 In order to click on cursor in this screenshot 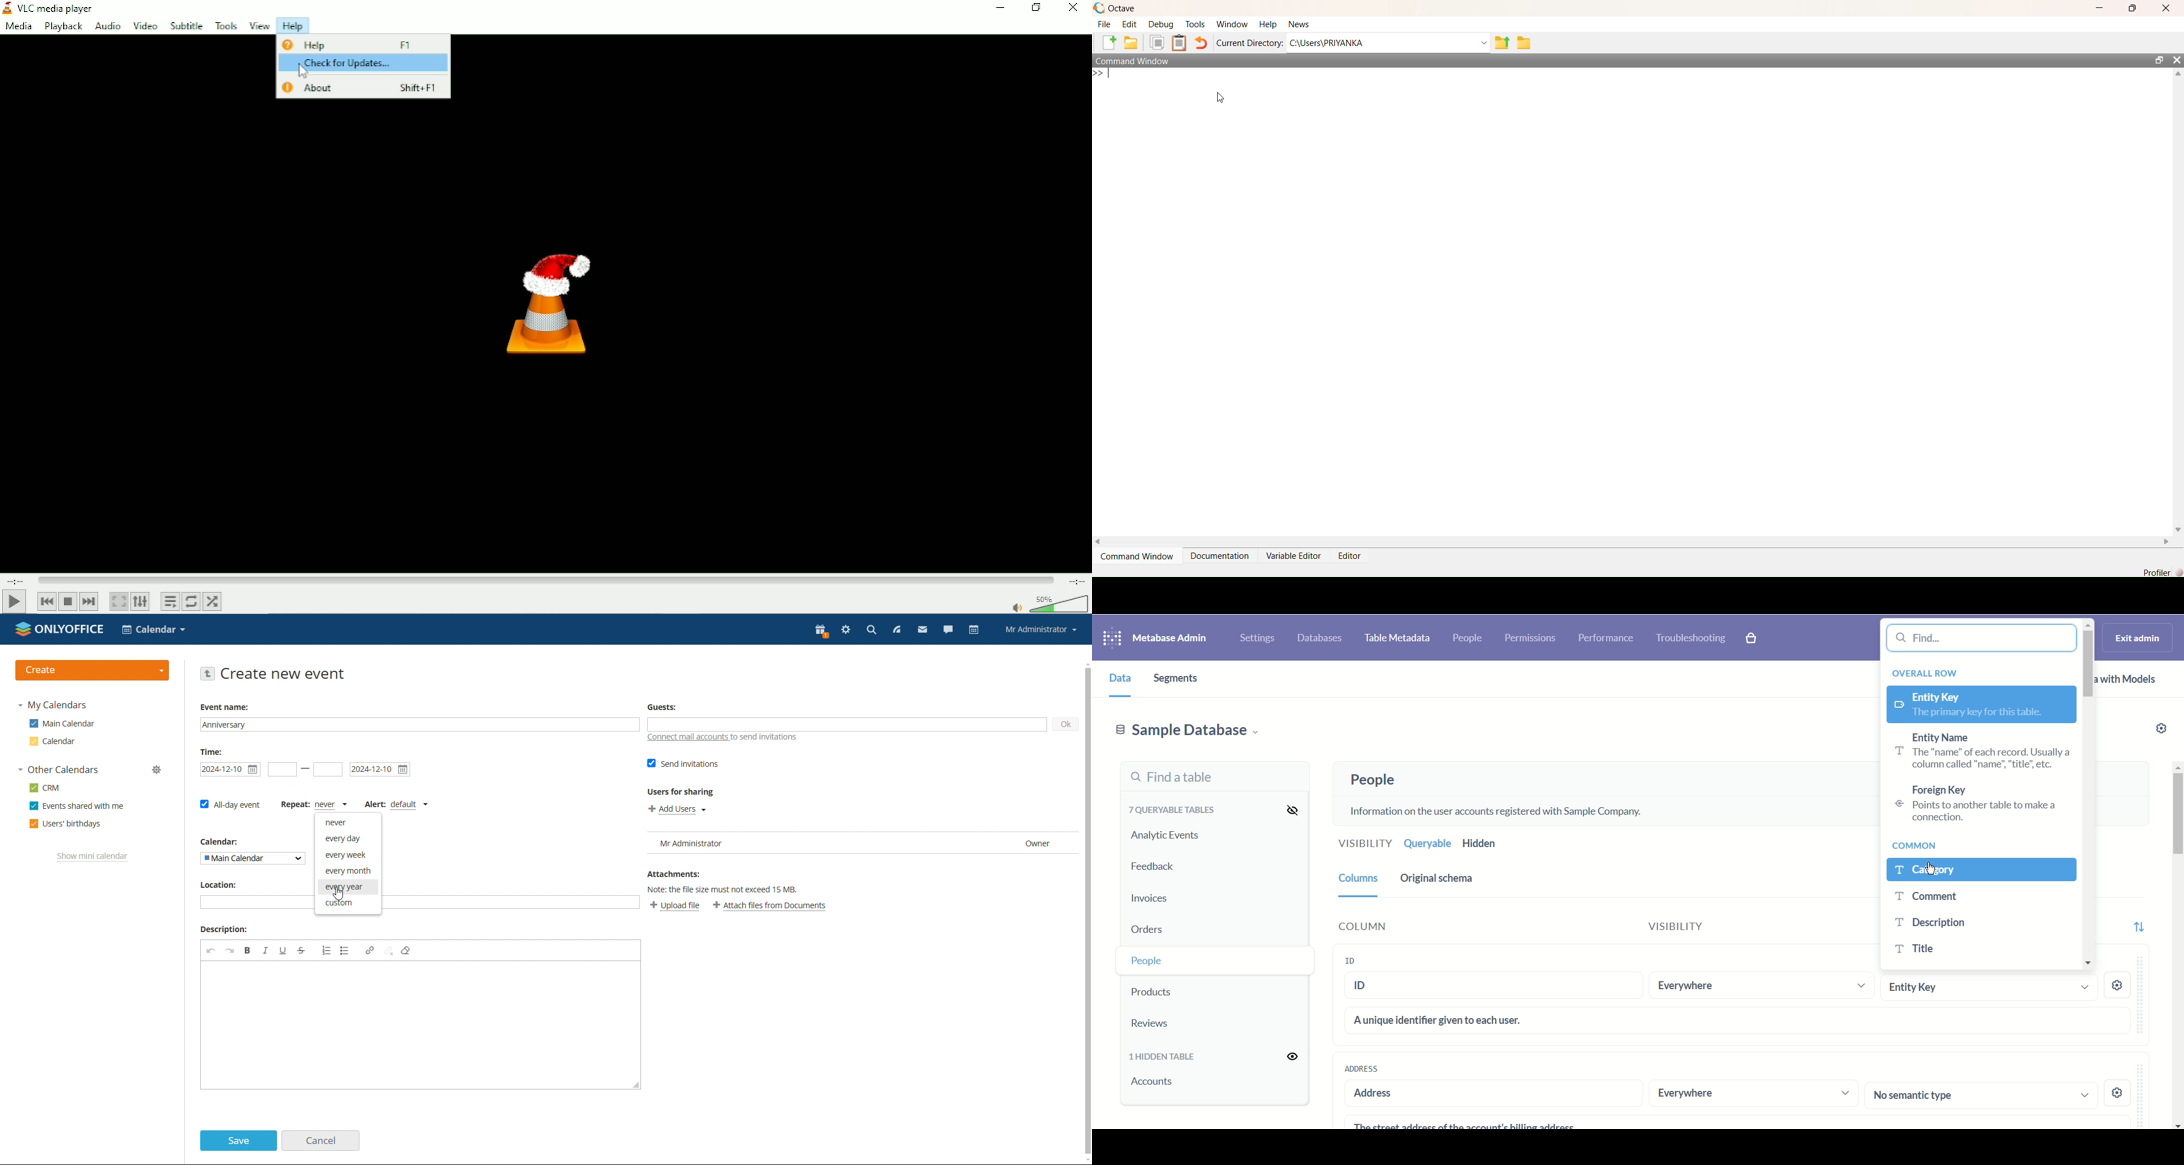, I will do `click(1931, 871)`.